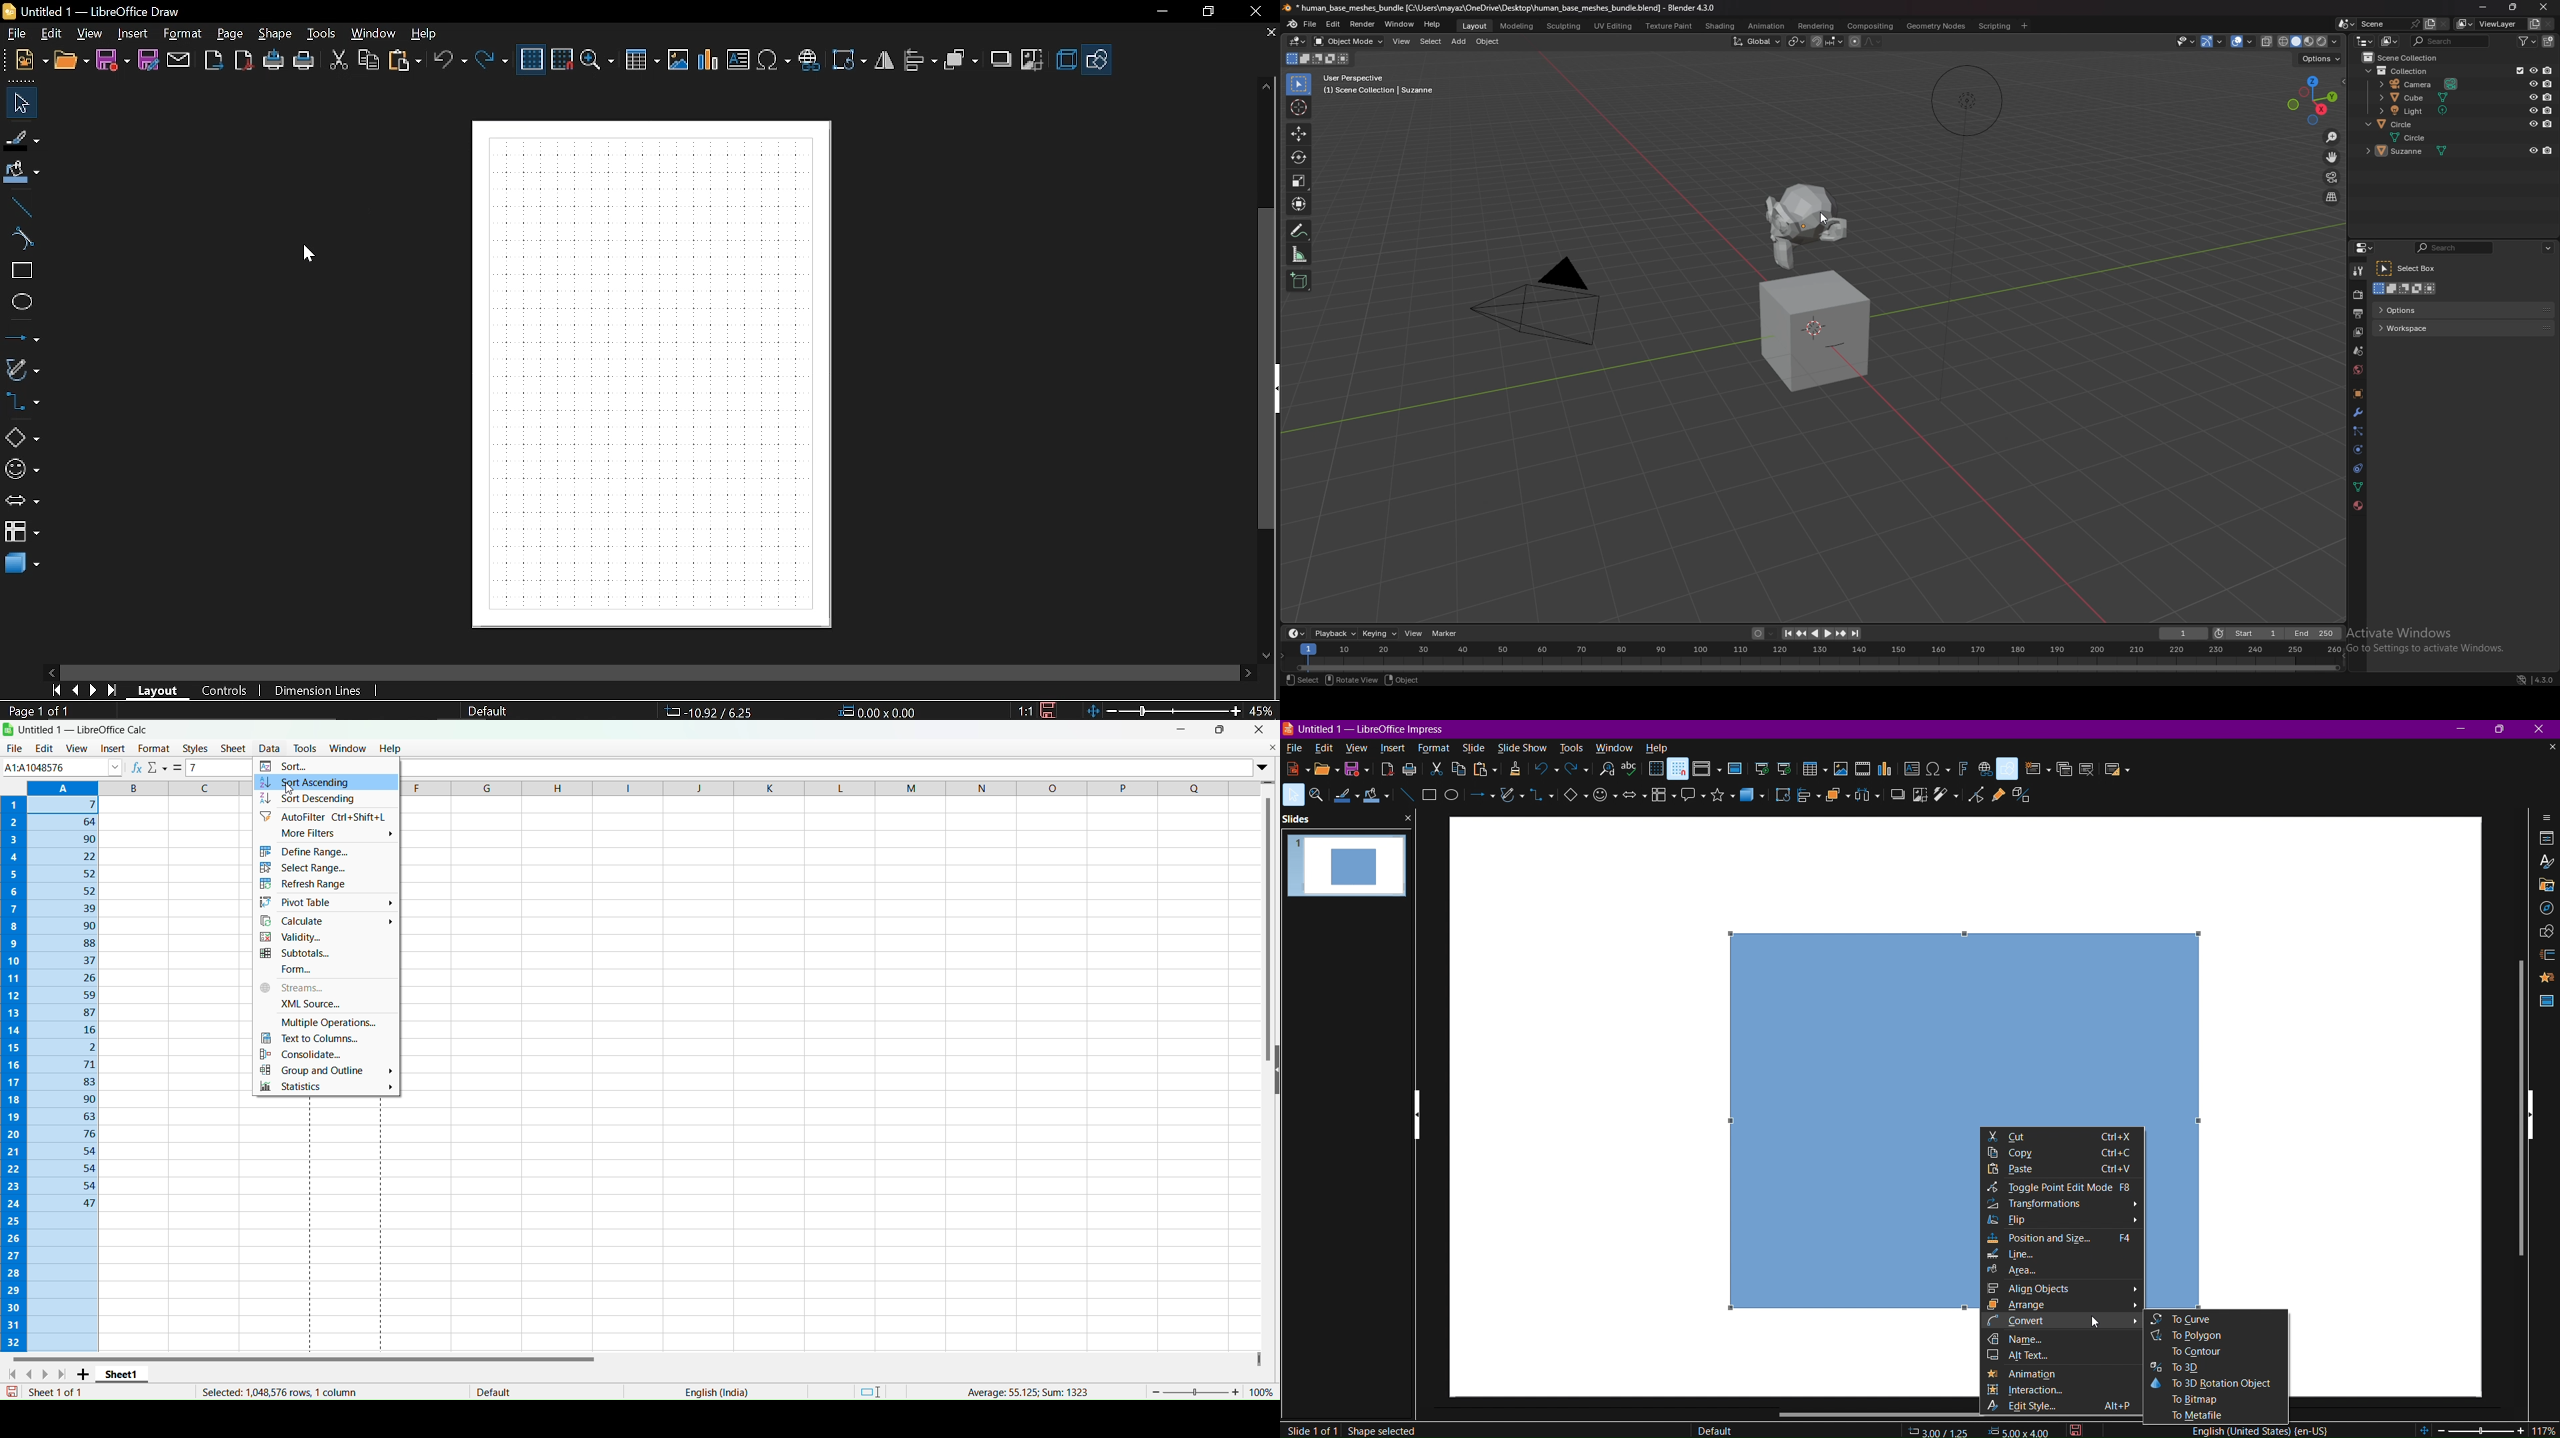 The image size is (2576, 1456). I want to click on options, so click(2427, 309).